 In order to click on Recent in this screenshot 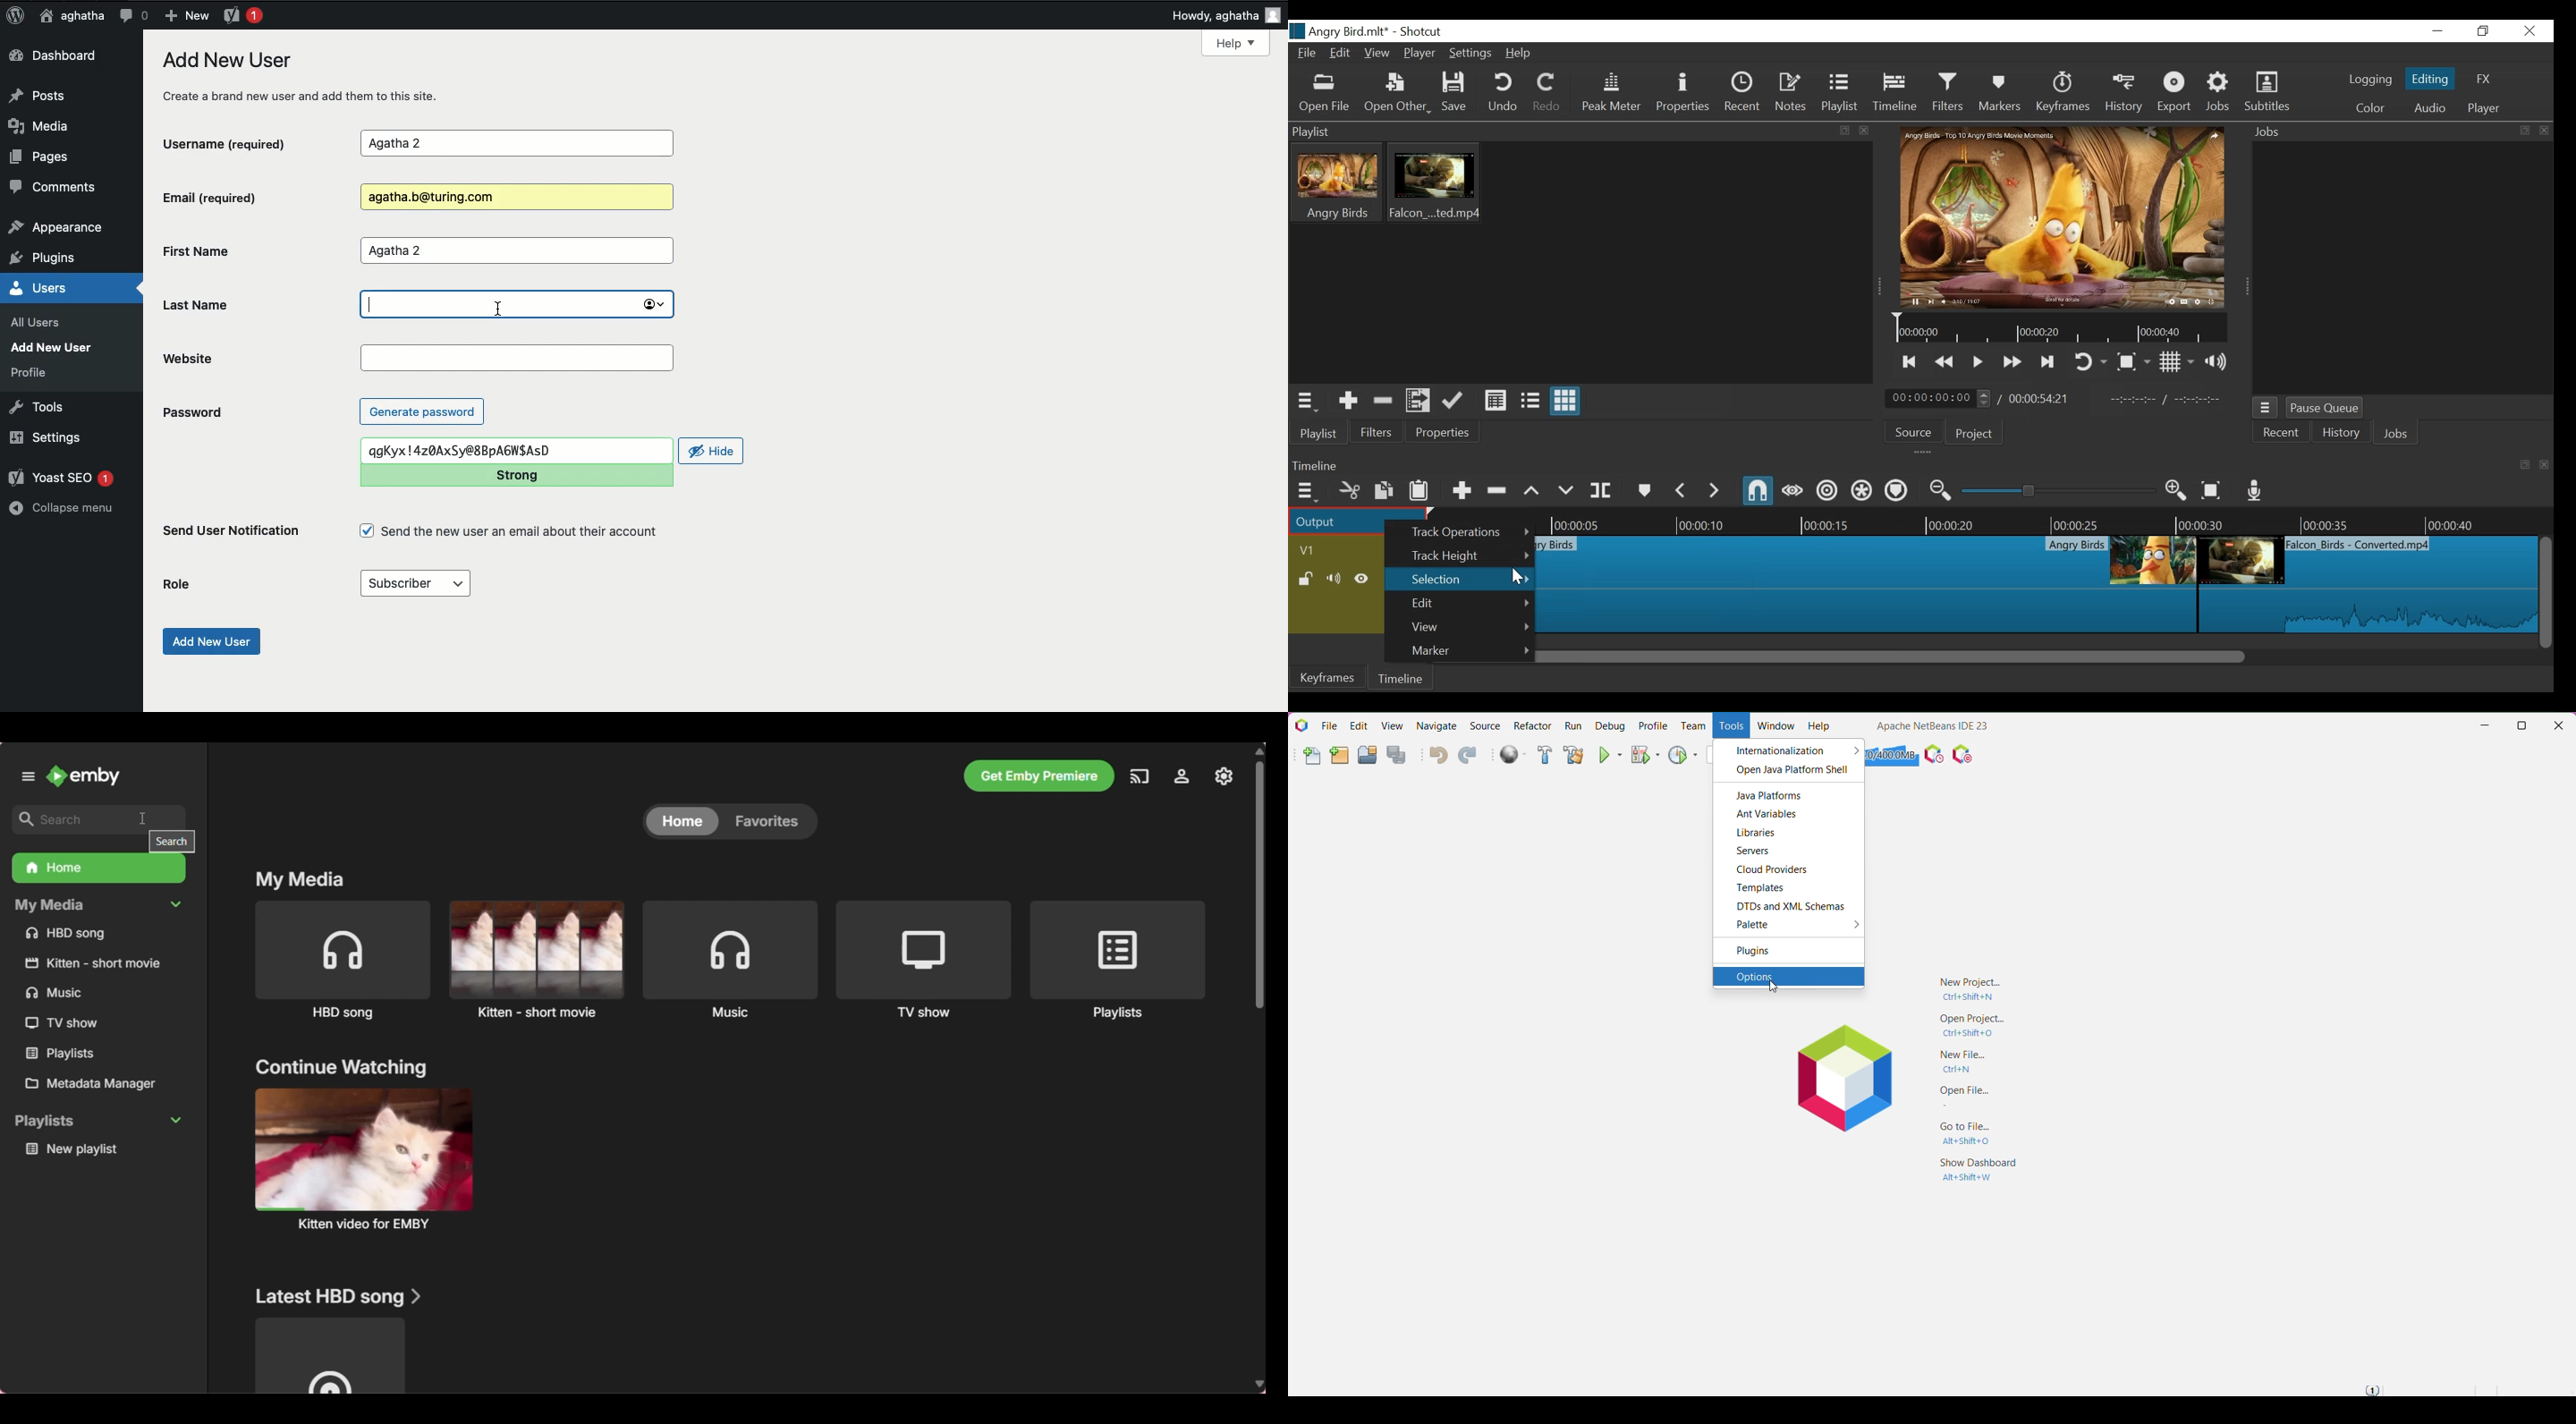, I will do `click(1744, 92)`.